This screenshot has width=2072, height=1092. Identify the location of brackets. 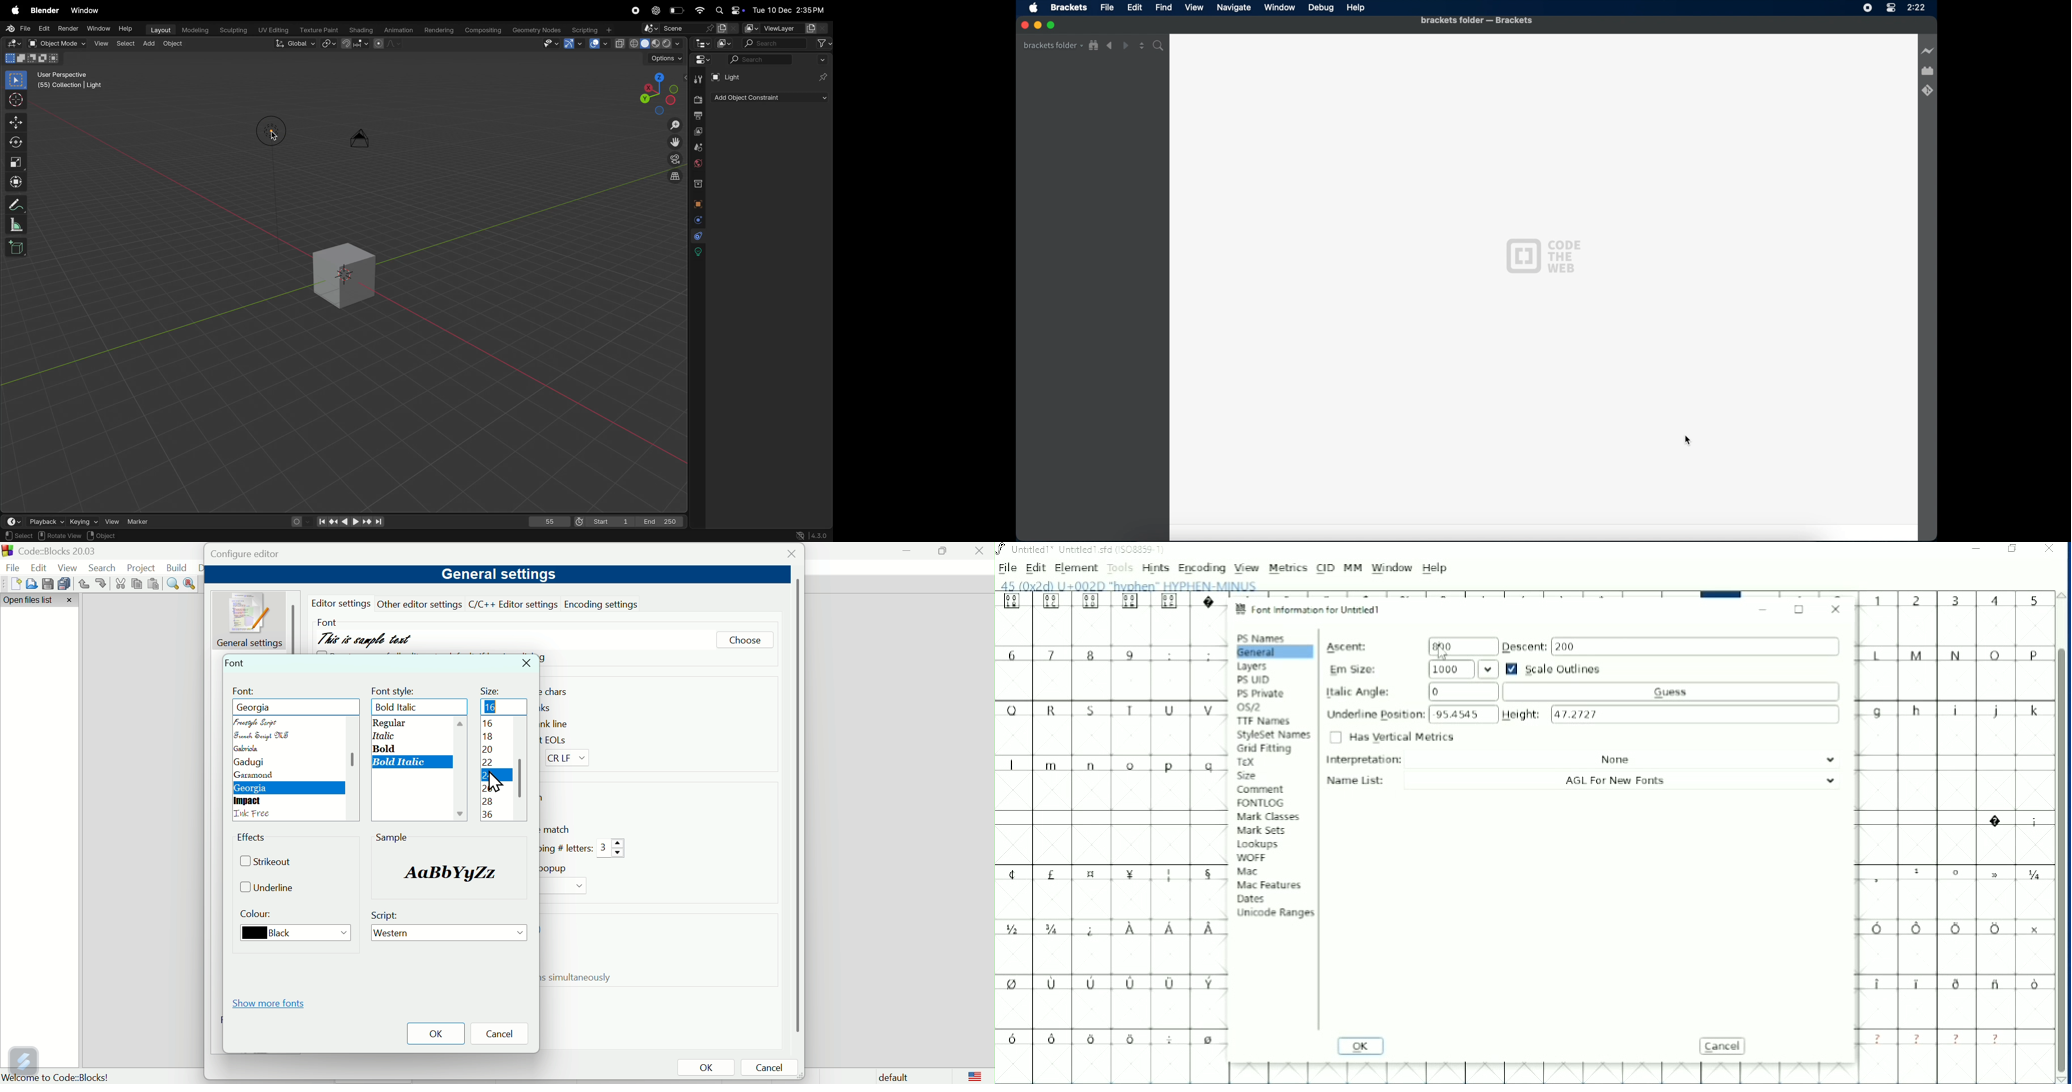
(1069, 8).